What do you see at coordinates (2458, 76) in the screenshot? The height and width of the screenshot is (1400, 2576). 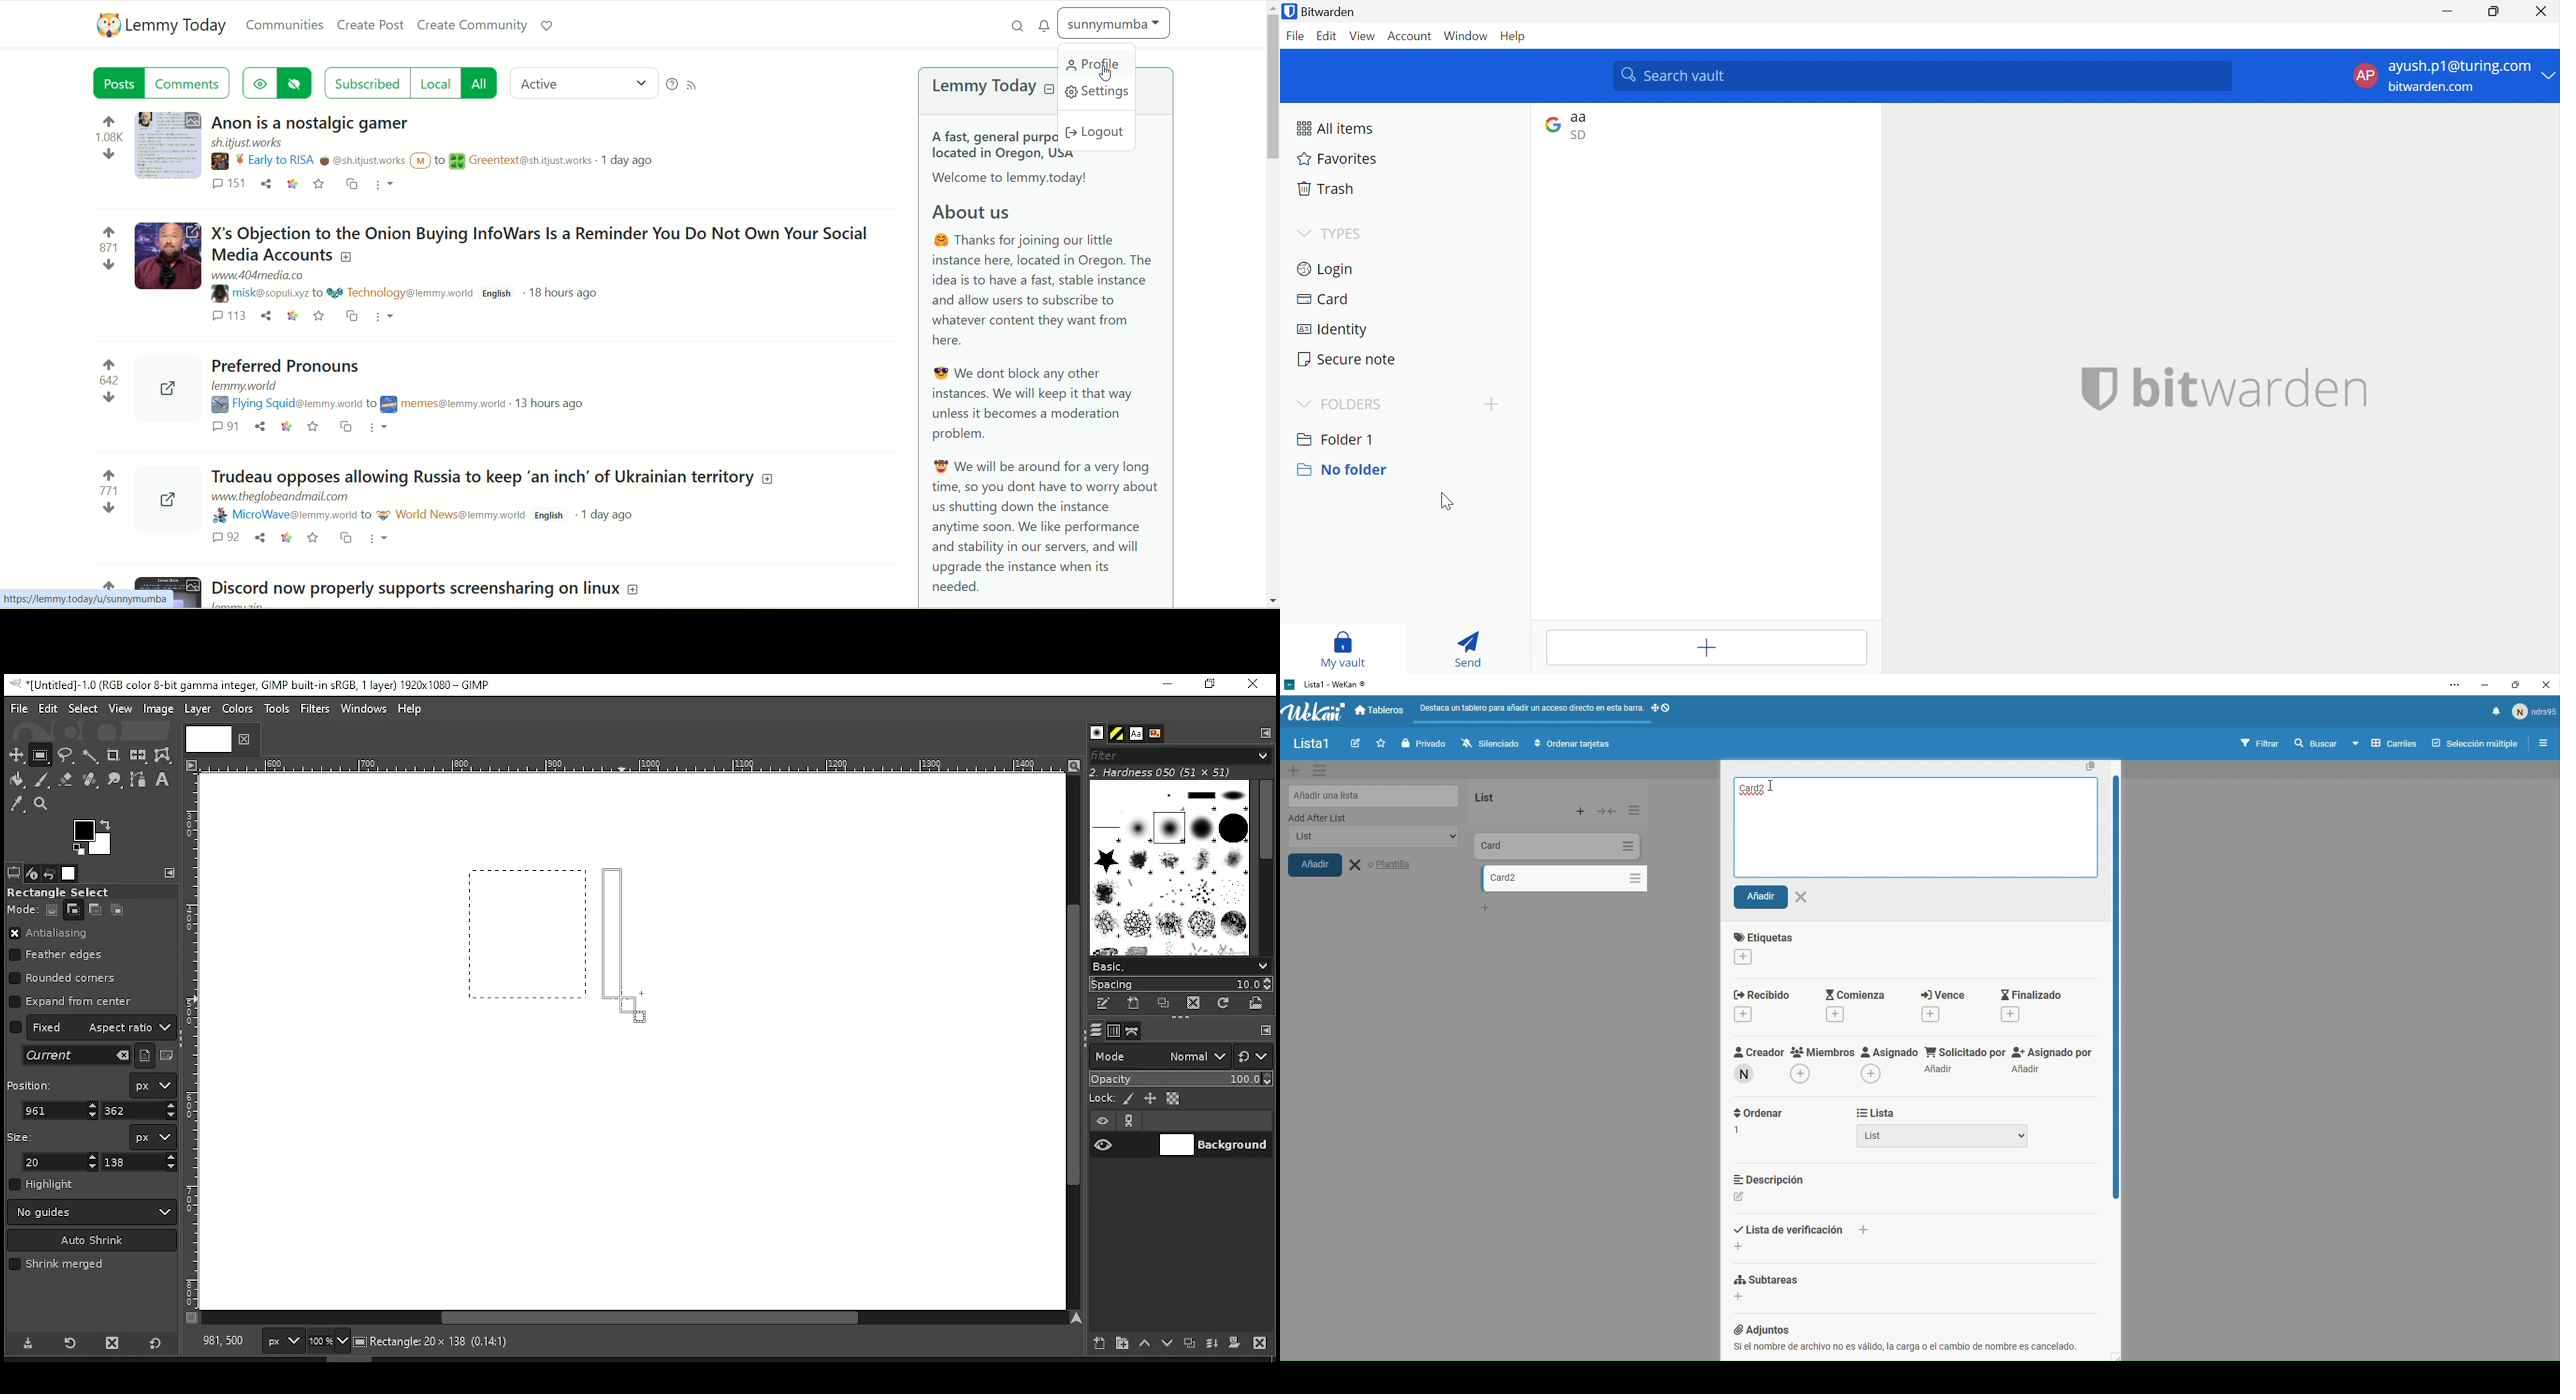 I see `account options` at bounding box center [2458, 76].